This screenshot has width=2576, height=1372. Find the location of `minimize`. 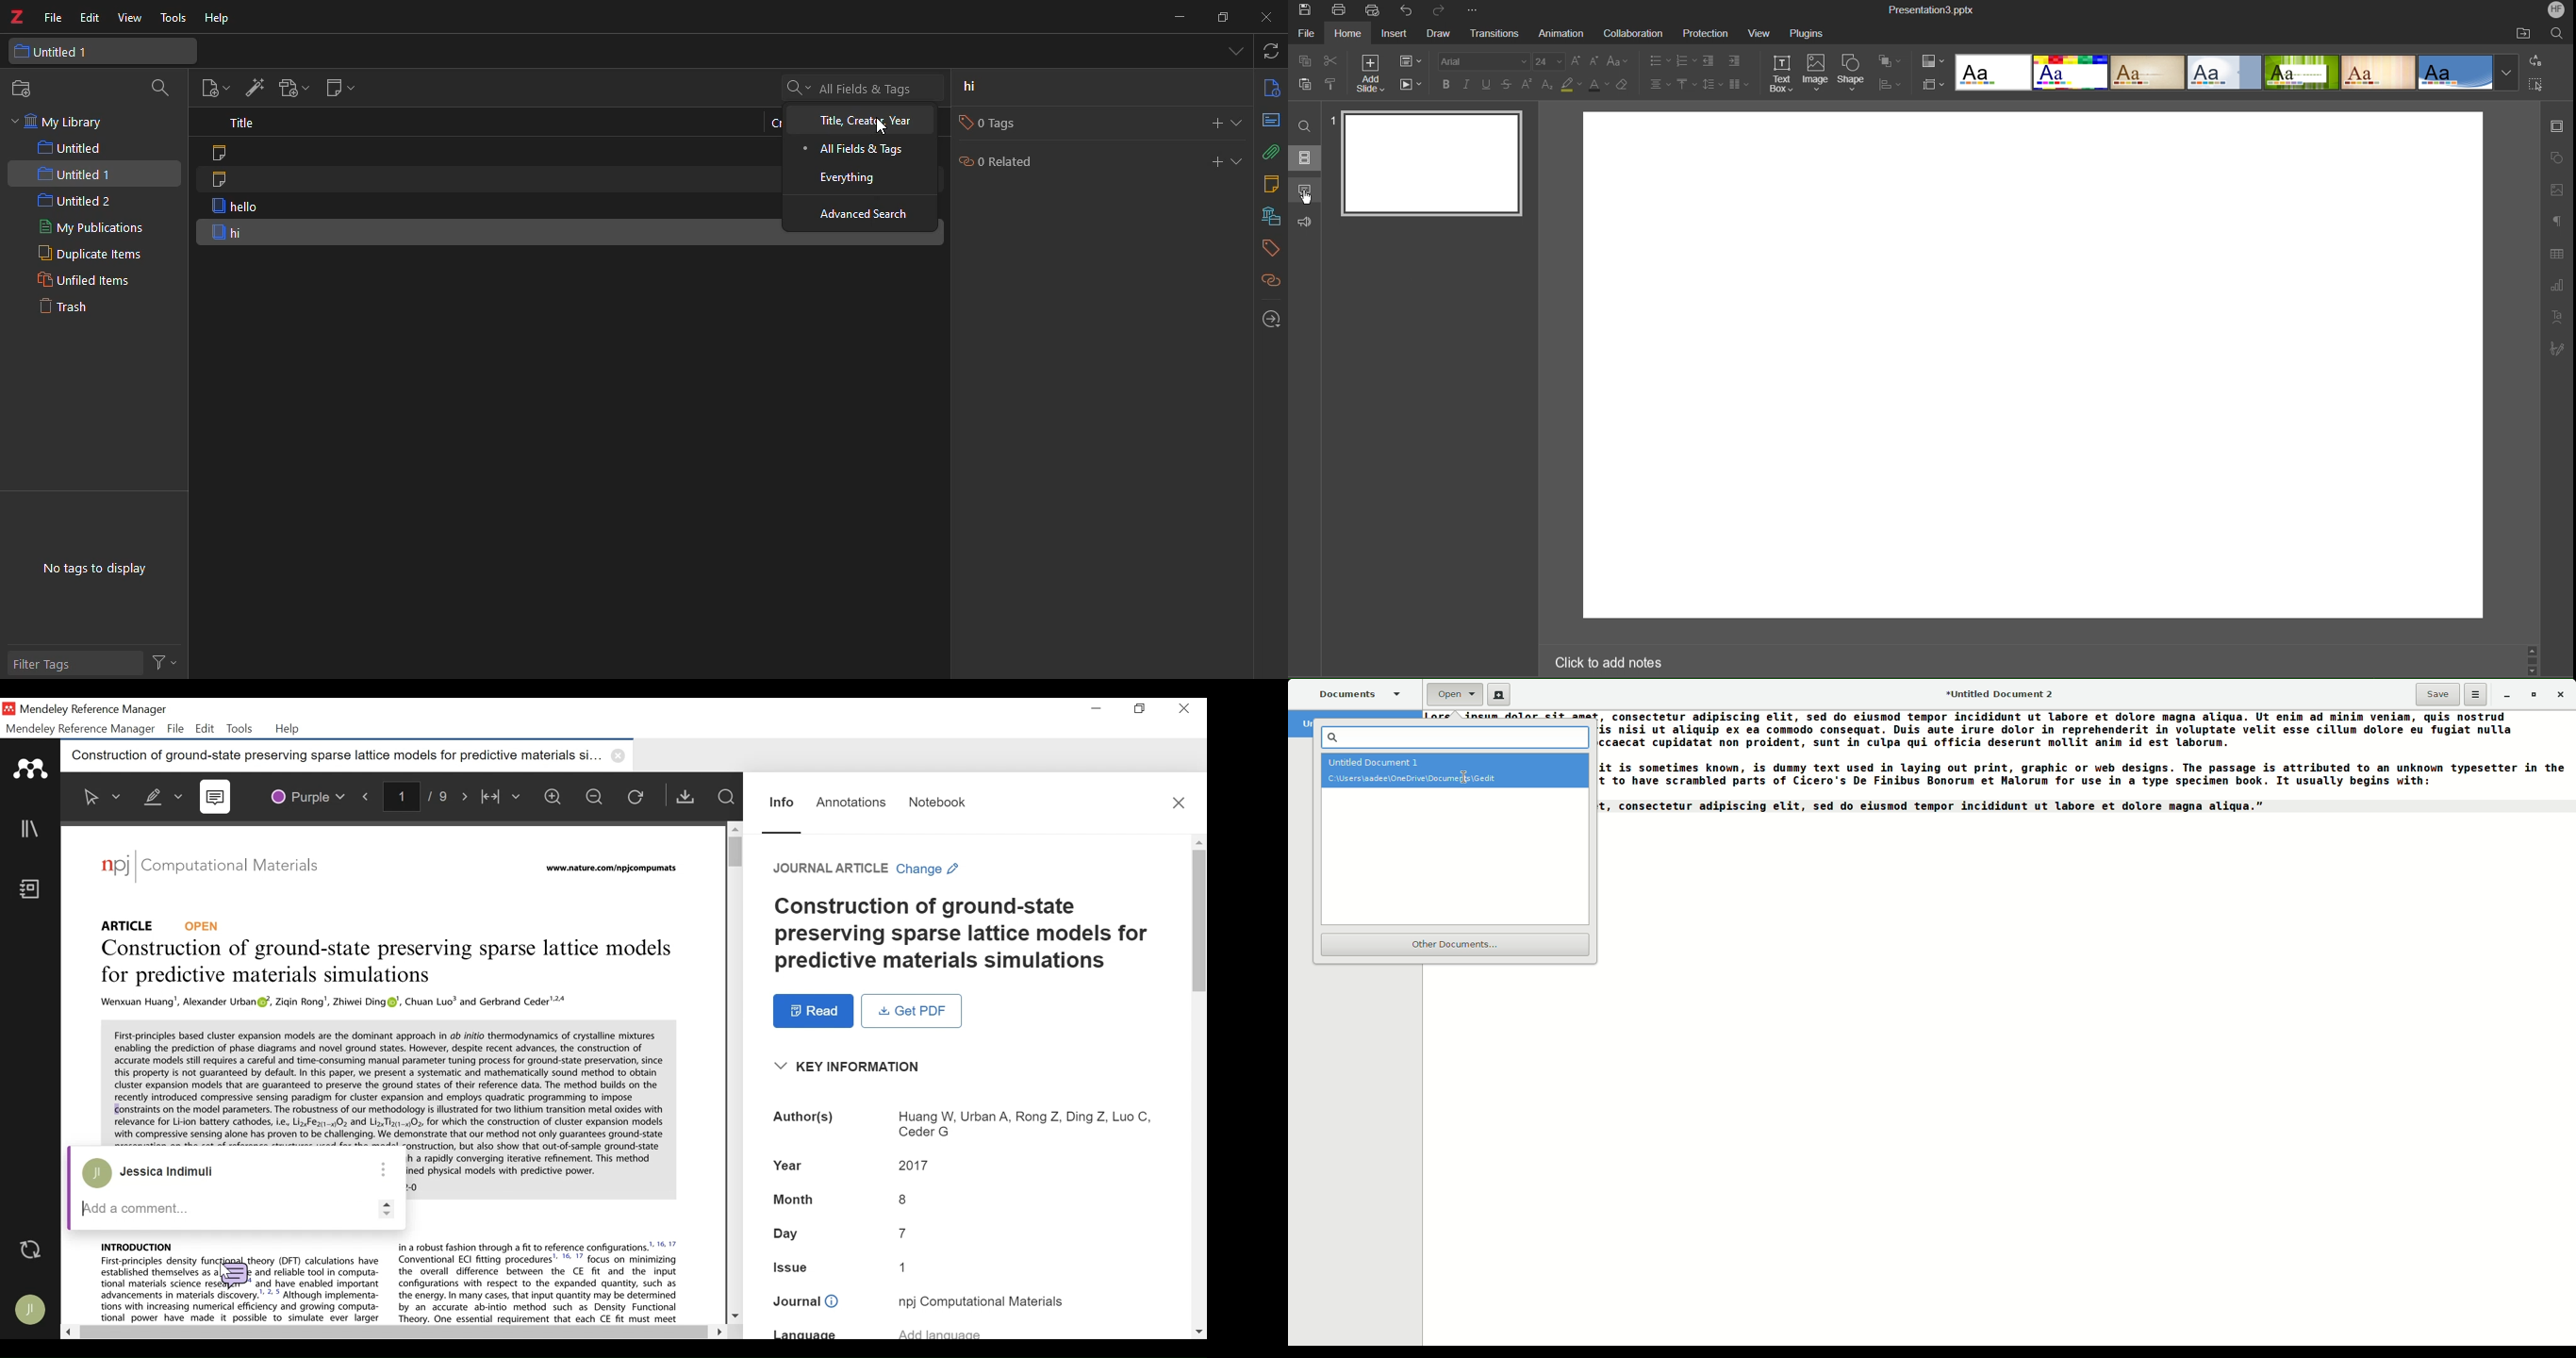

minimize is located at coordinates (1097, 709).